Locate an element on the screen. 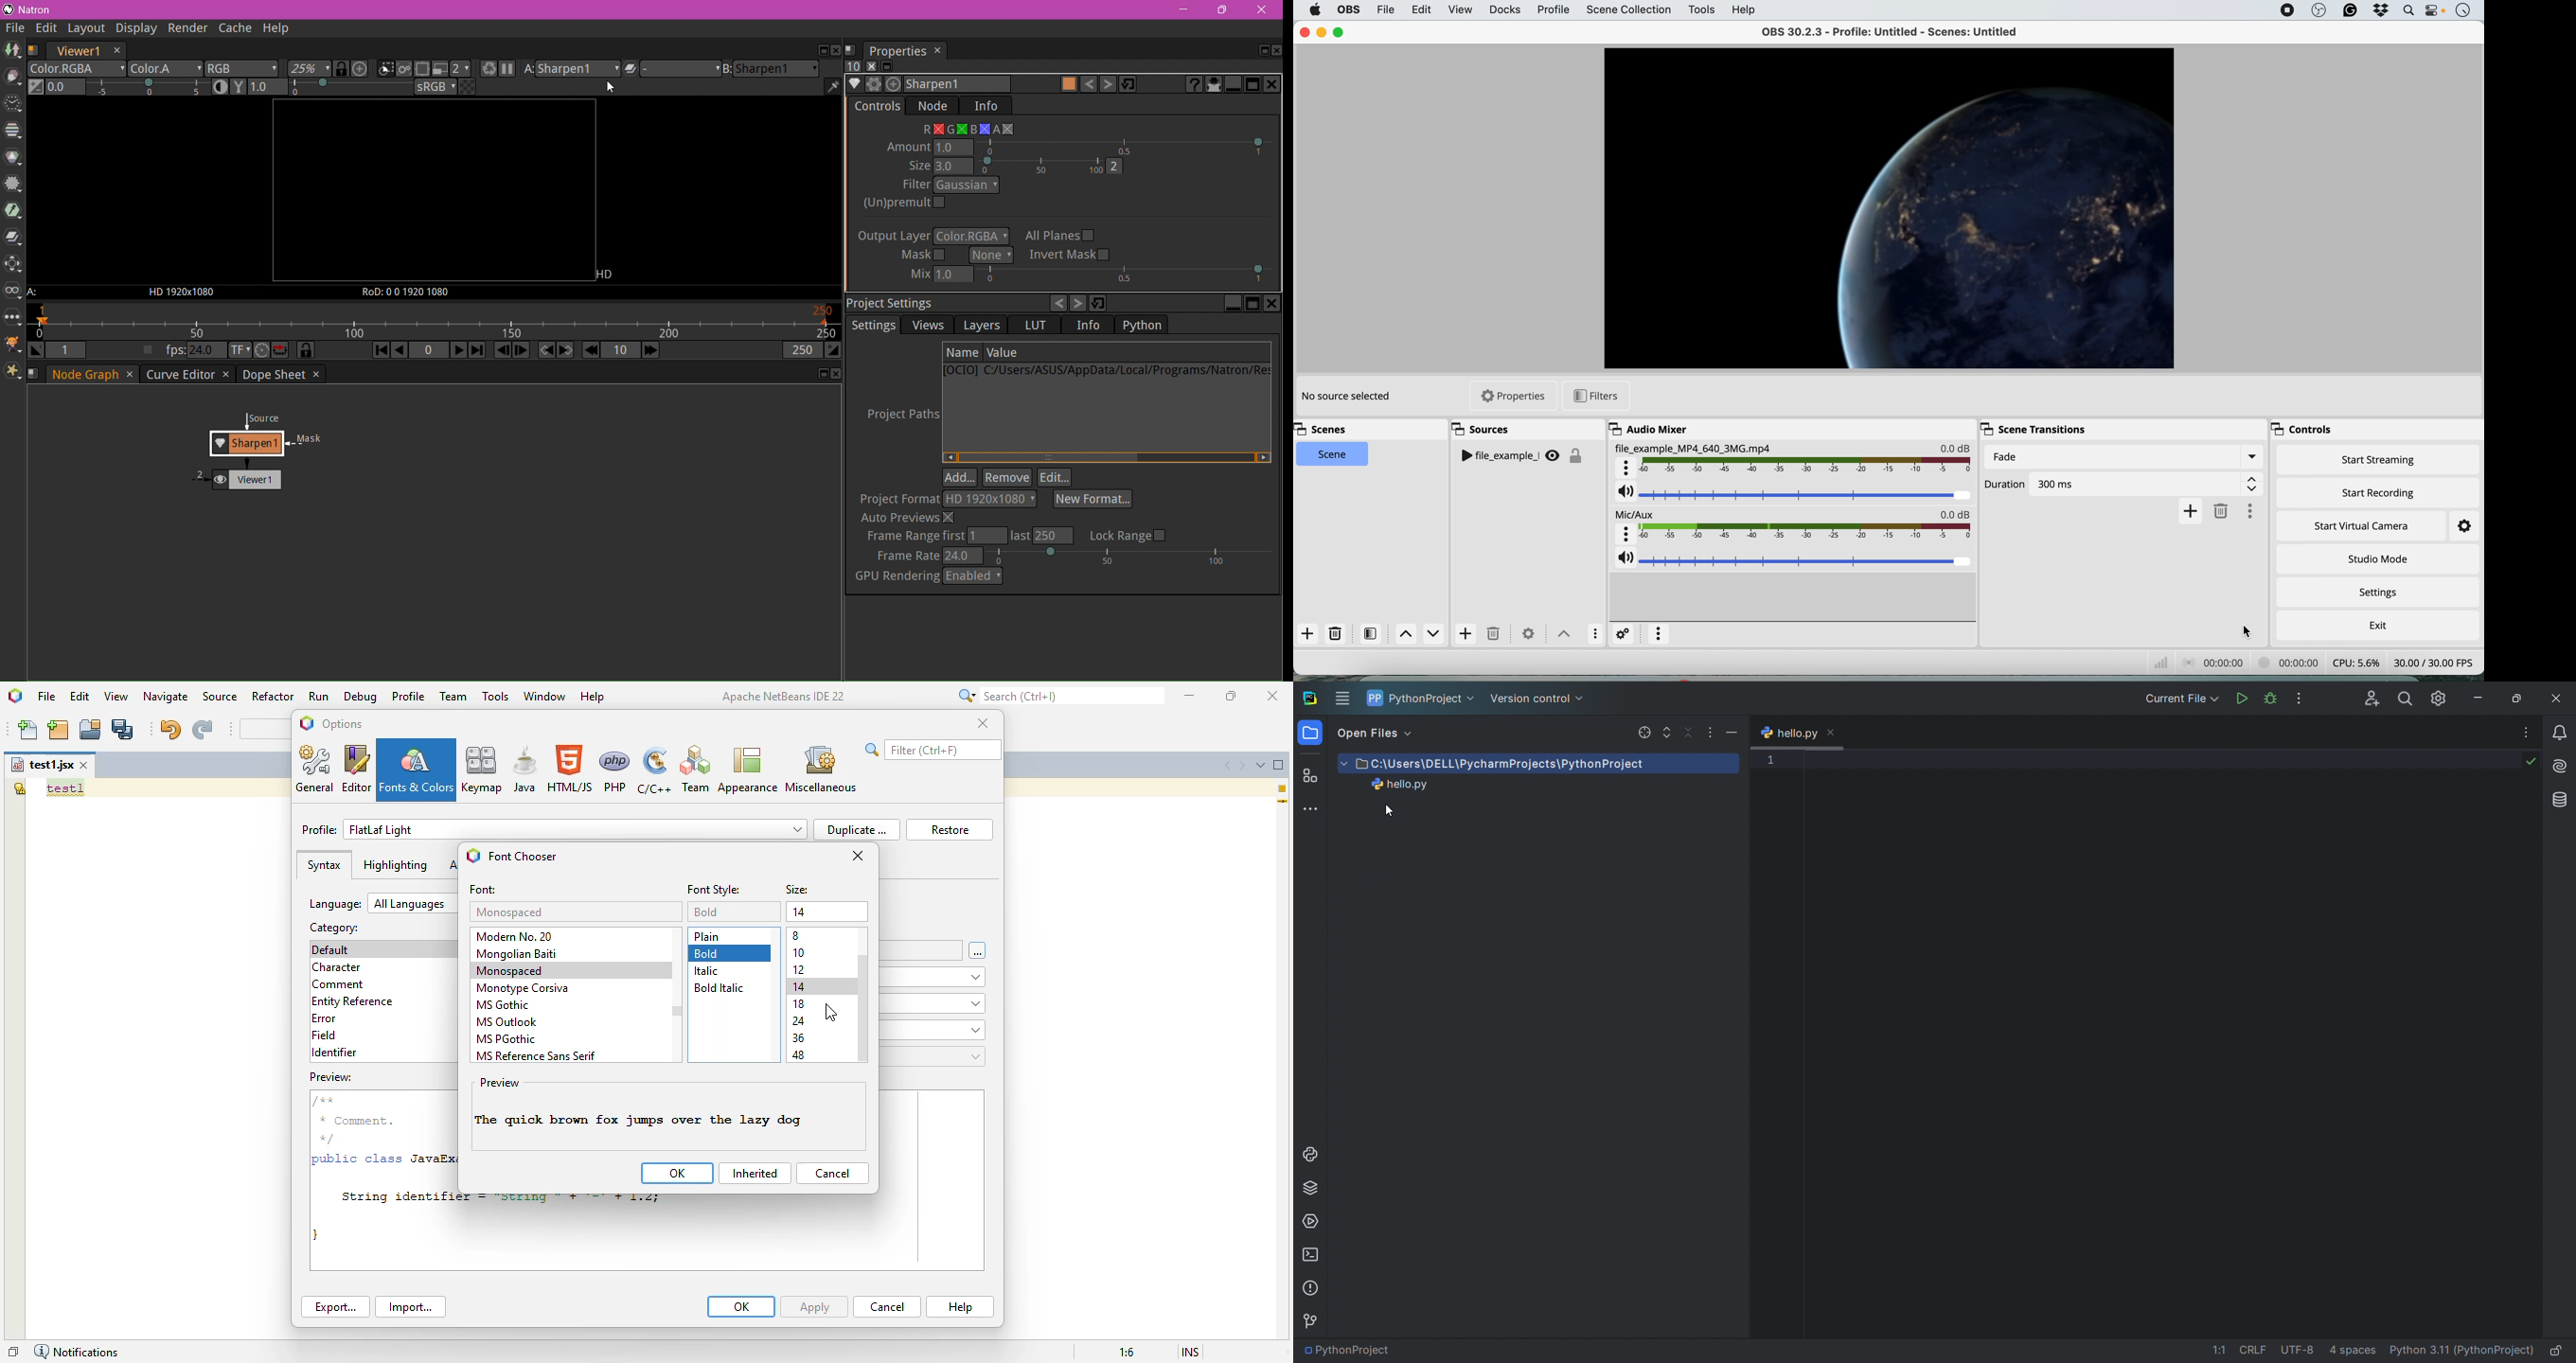 The image size is (2576, 1372). OK is located at coordinates (677, 1173).